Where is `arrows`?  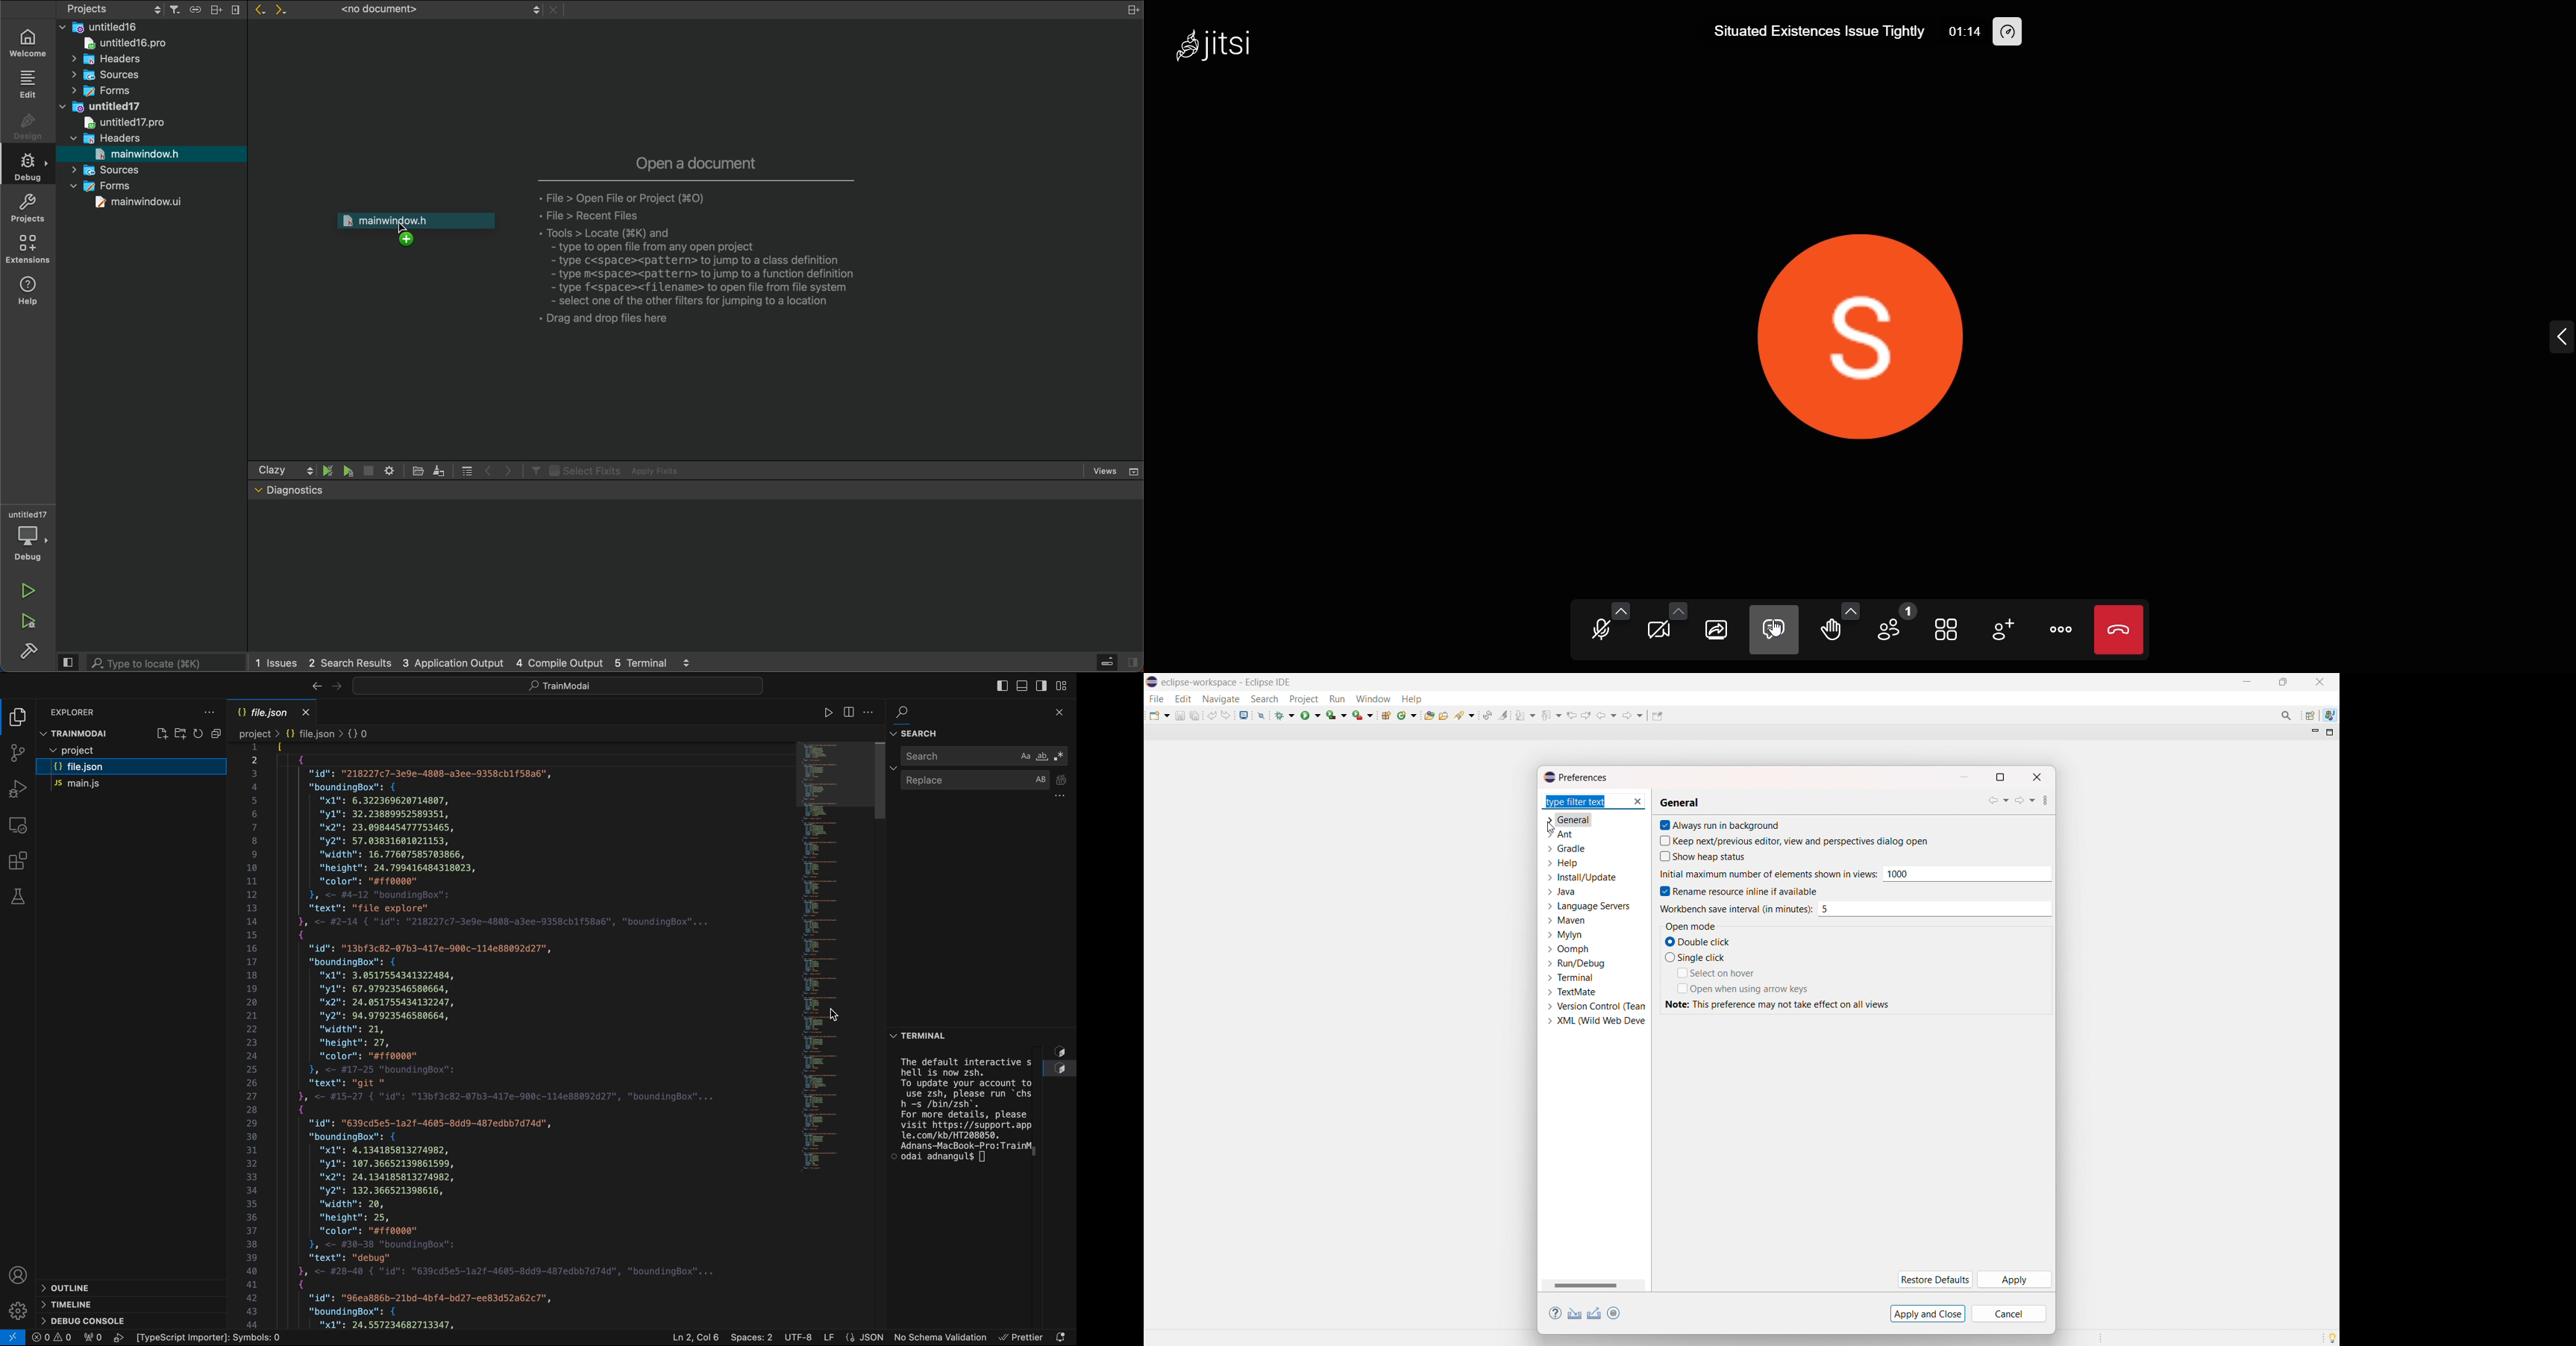 arrows is located at coordinates (321, 683).